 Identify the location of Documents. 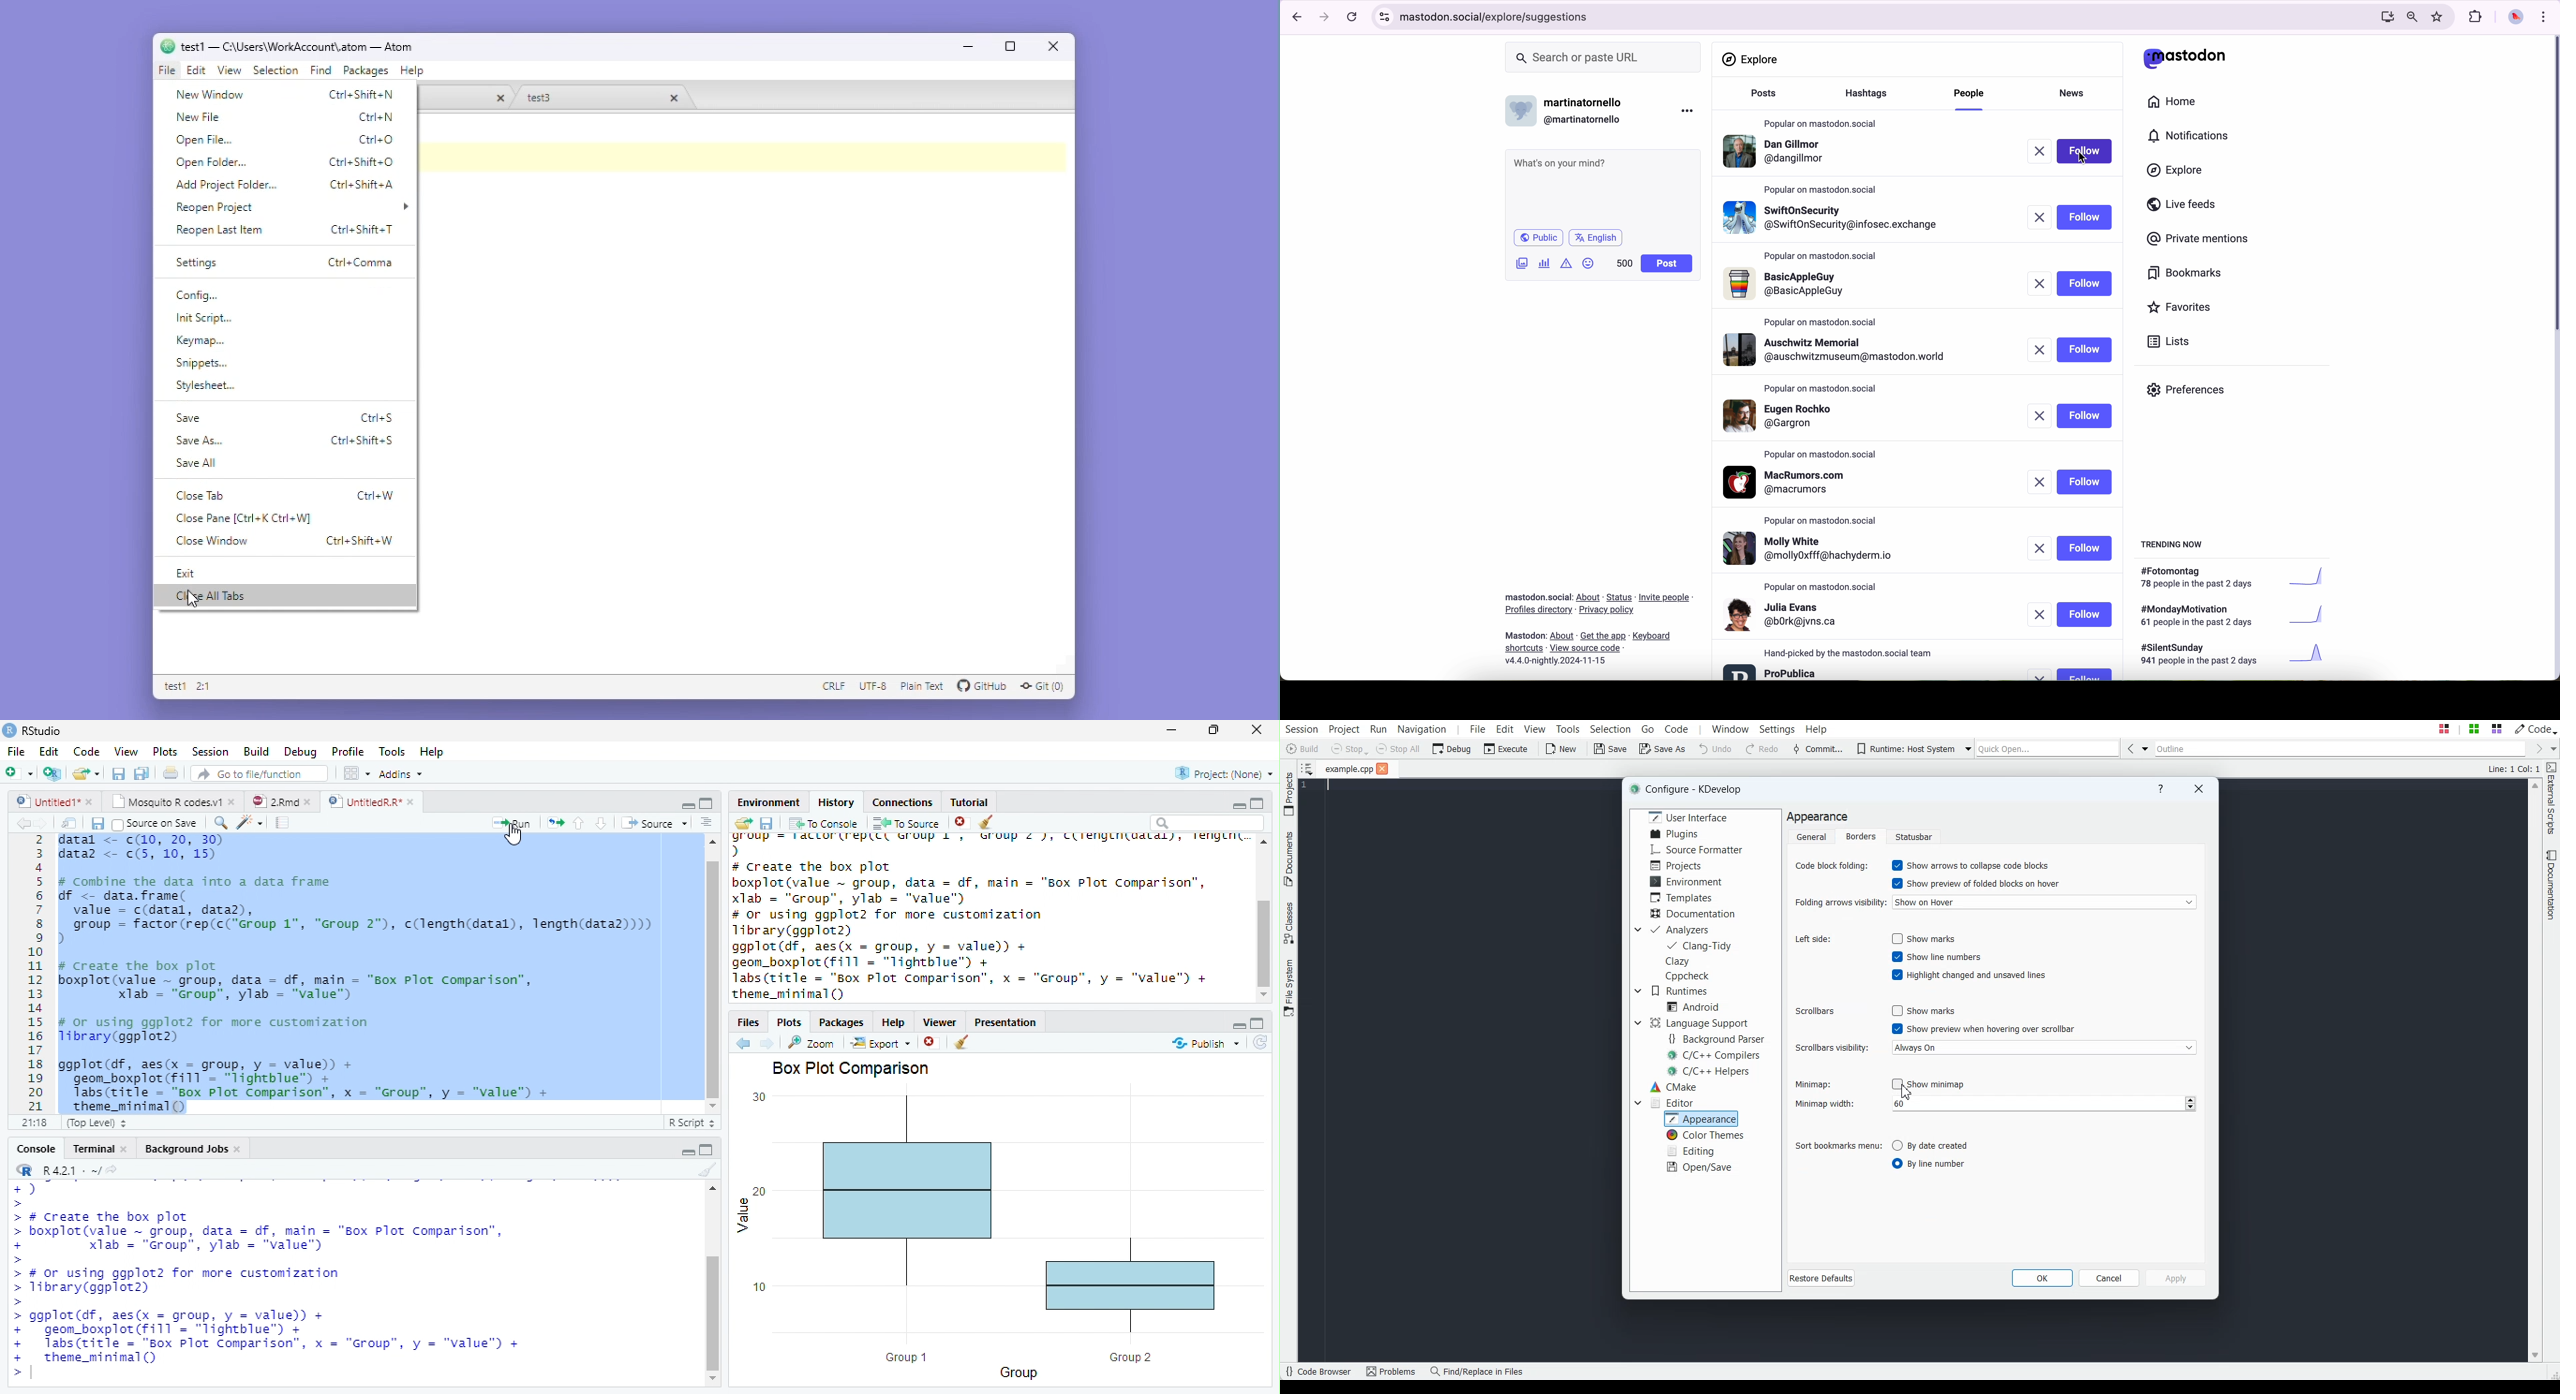
(1289, 859).